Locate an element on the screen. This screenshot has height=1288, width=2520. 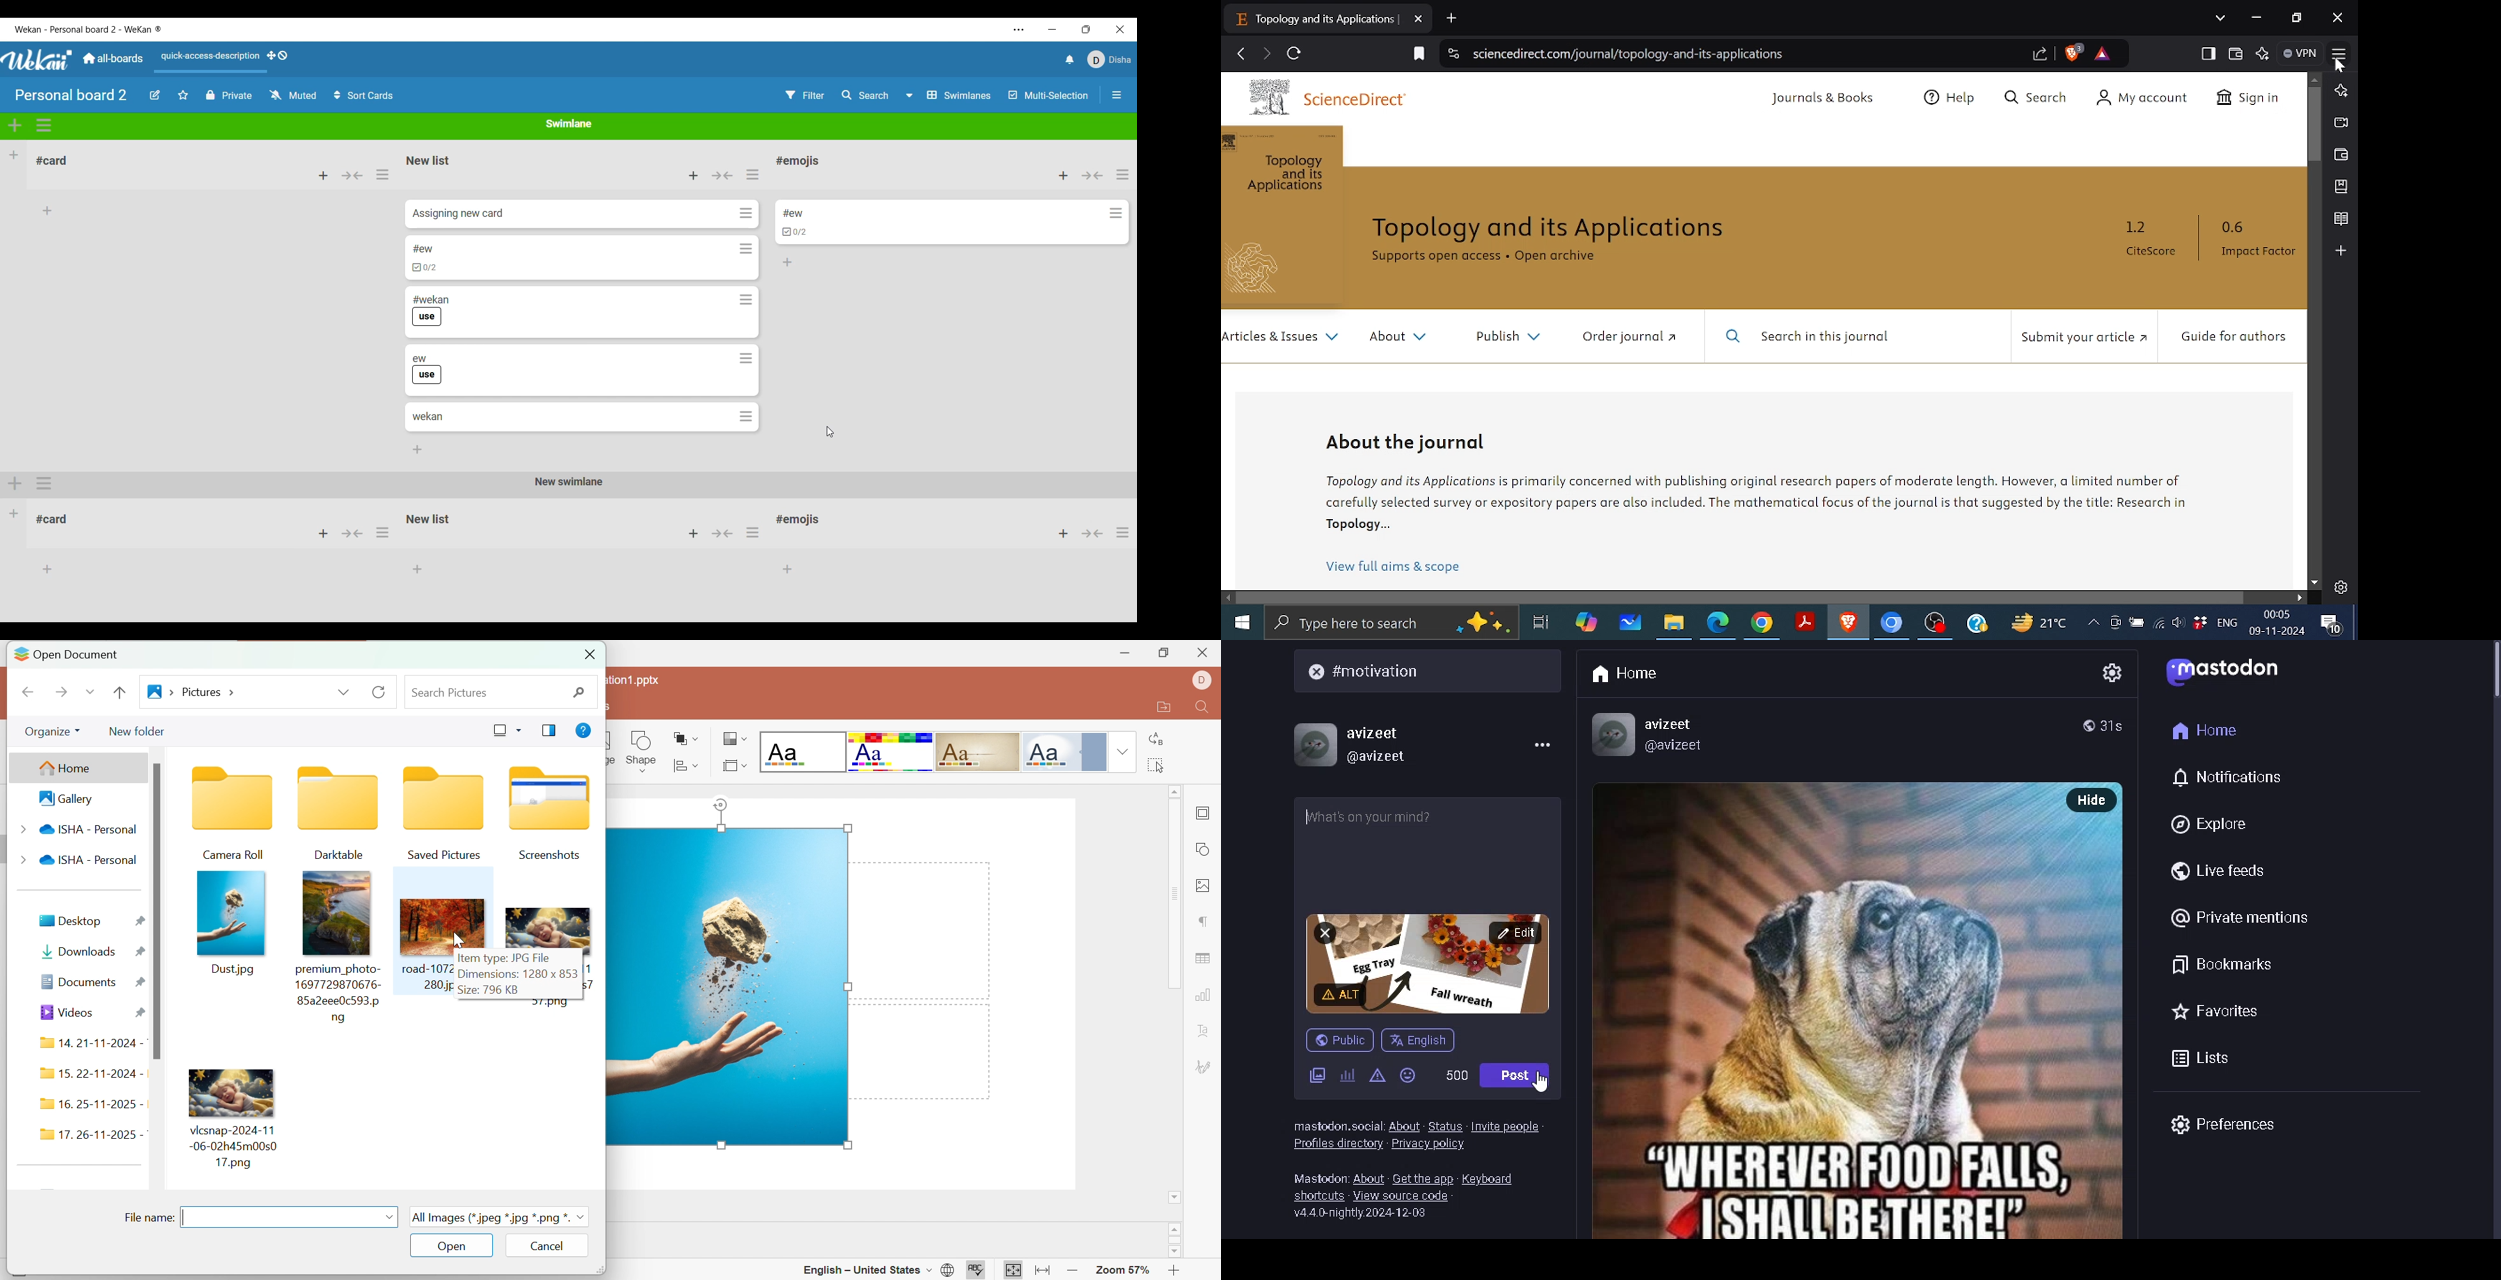
get the app is located at coordinates (1423, 1177).